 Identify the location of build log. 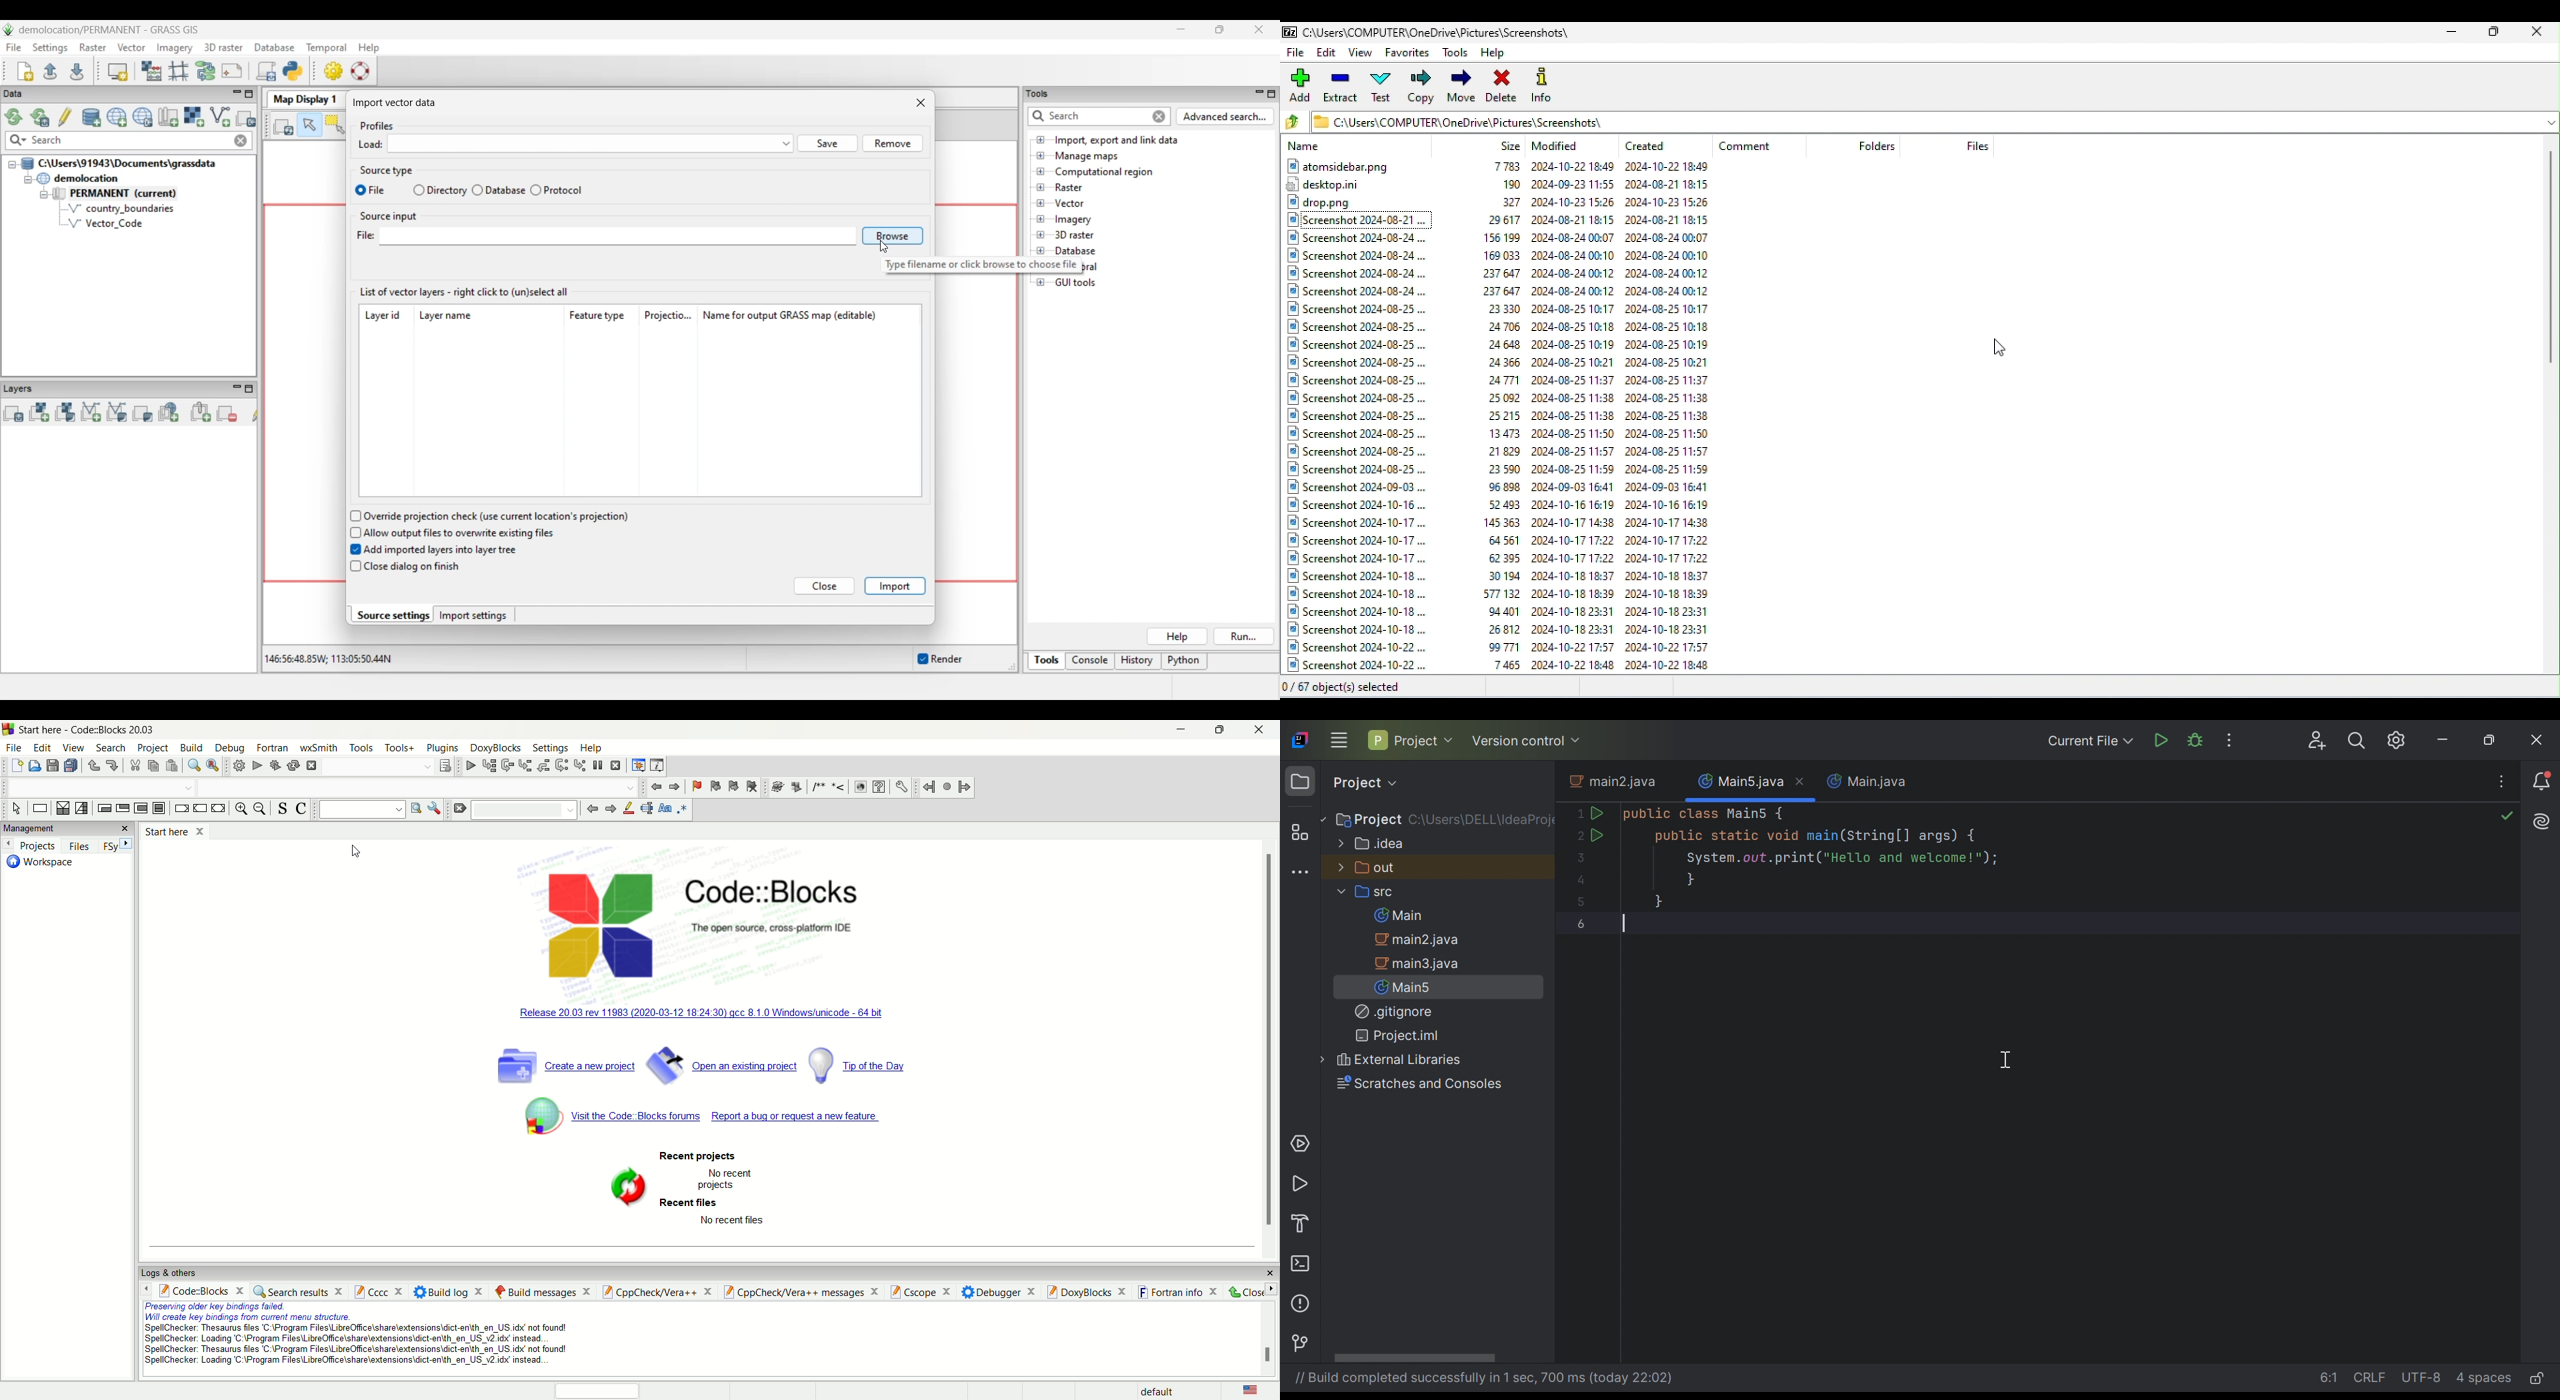
(451, 1291).